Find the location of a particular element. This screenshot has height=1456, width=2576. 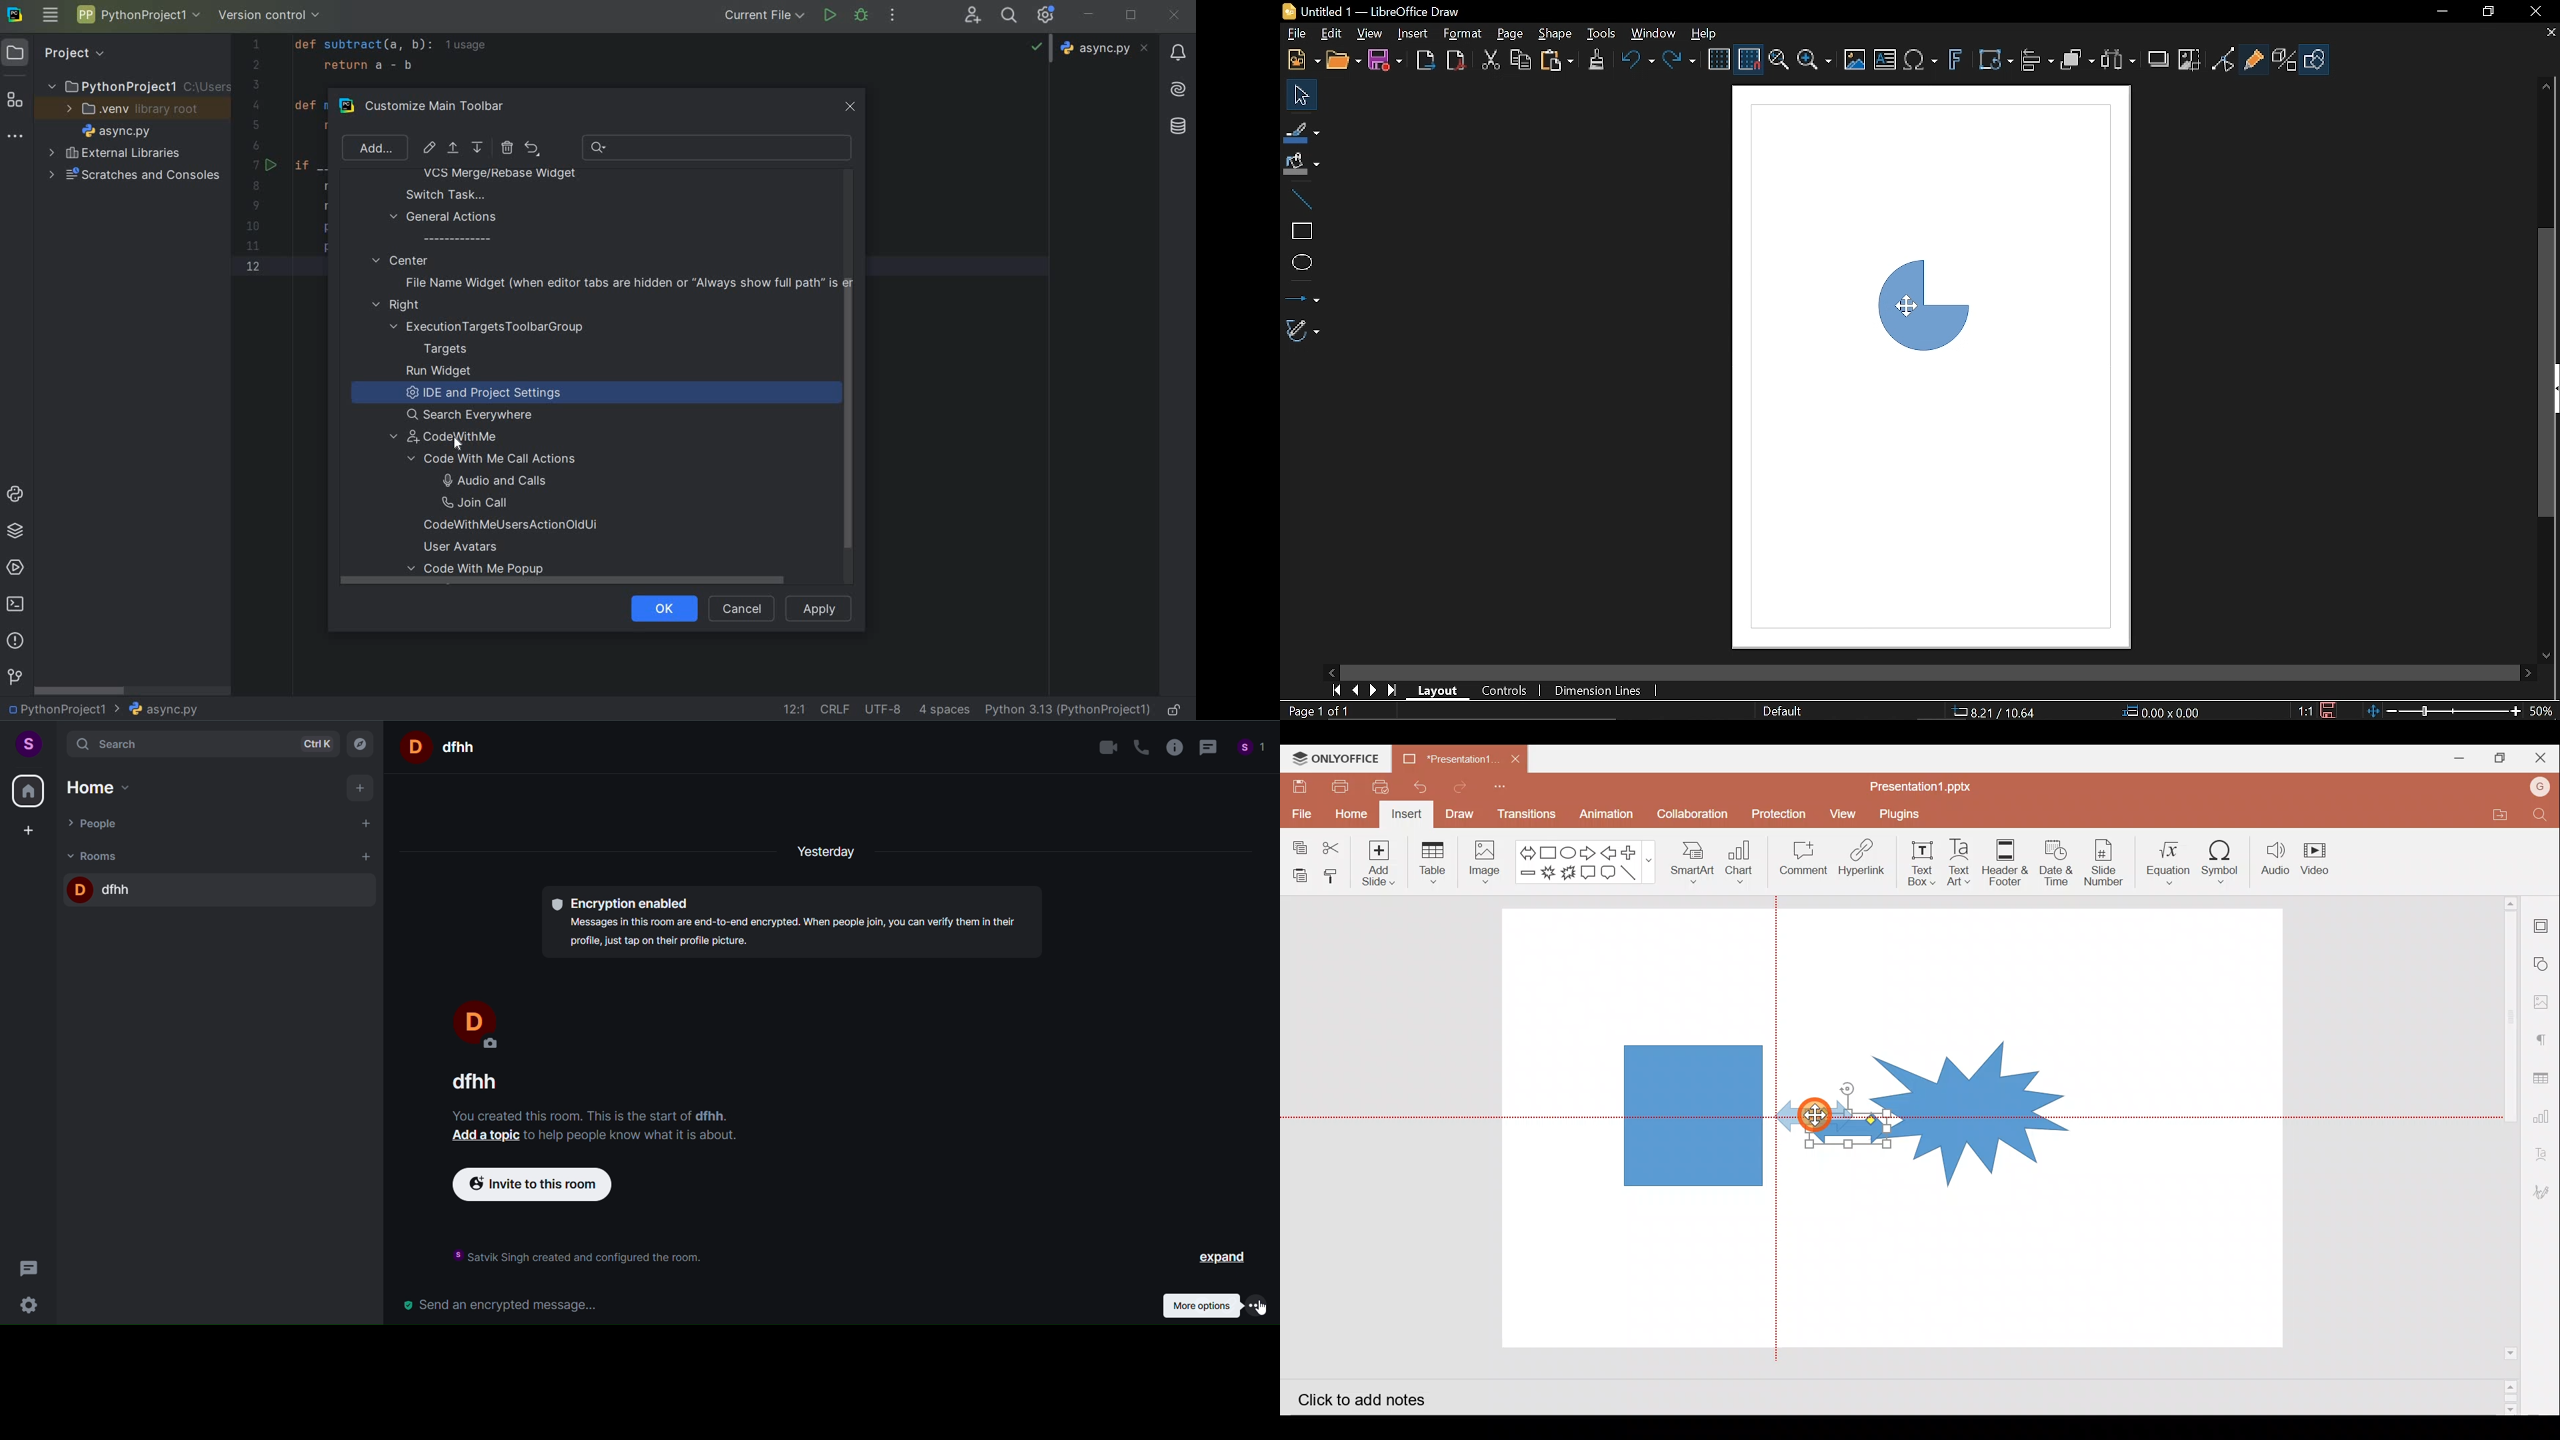

Redo is located at coordinates (1680, 62).